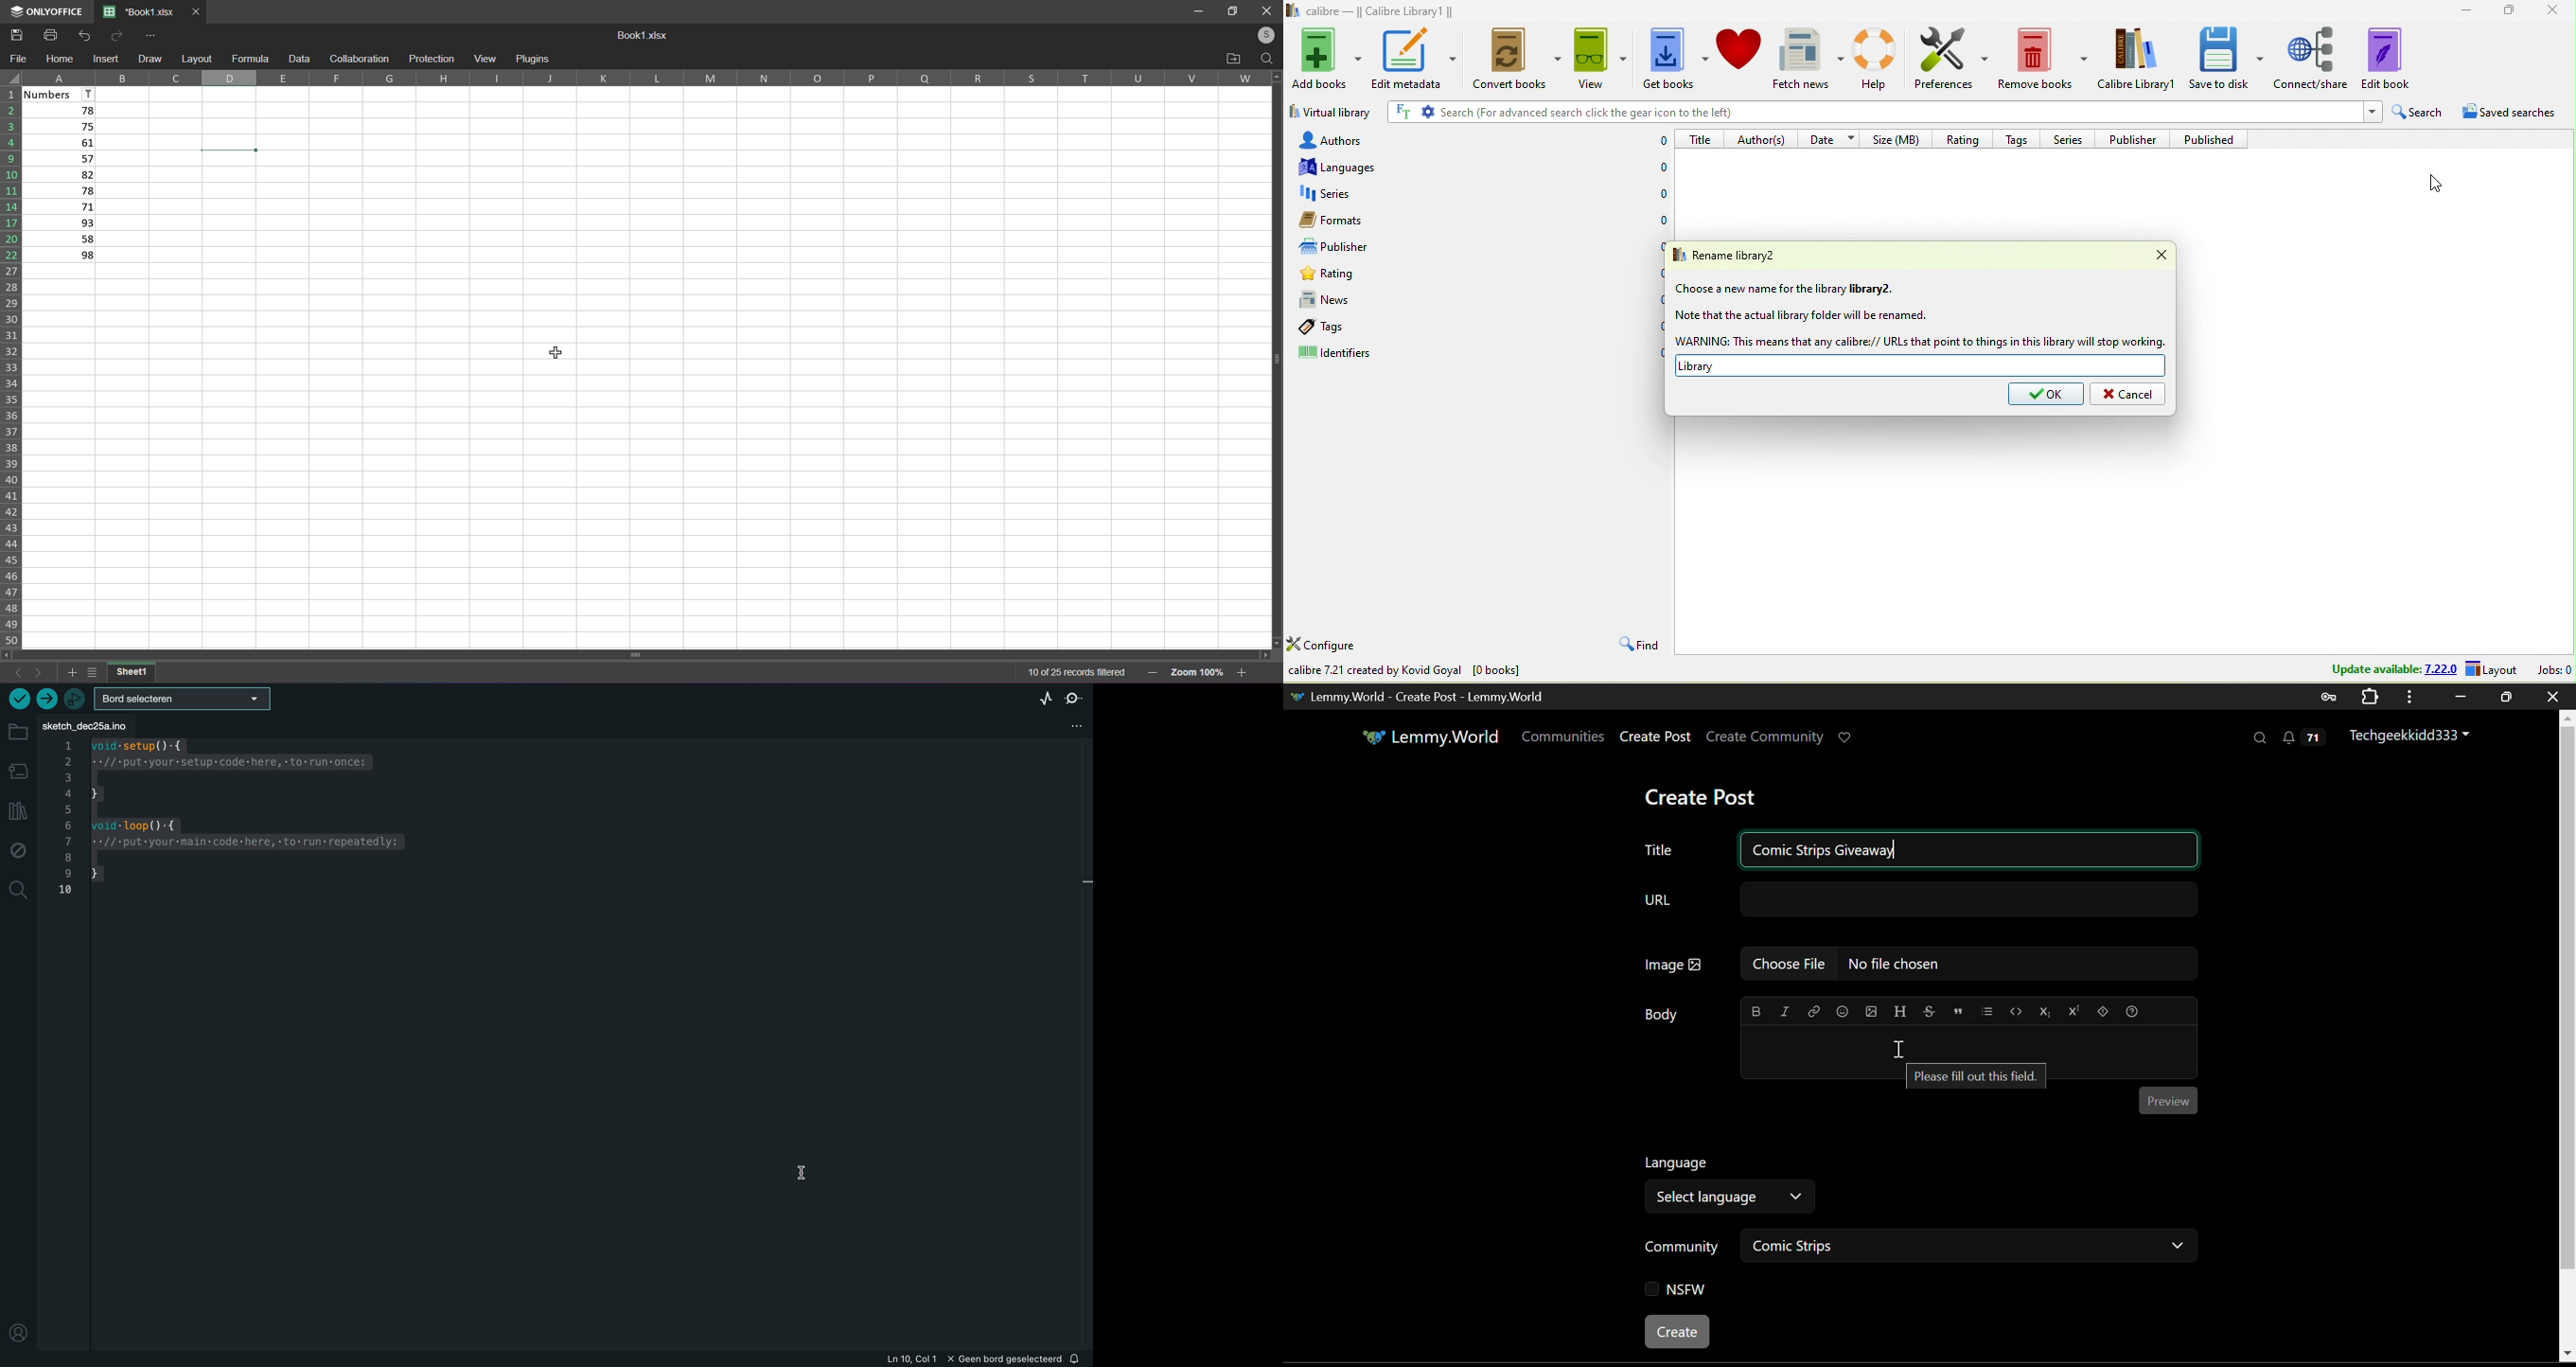 This screenshot has width=2576, height=1372. Describe the element at coordinates (1276, 76) in the screenshot. I see `Move up` at that location.